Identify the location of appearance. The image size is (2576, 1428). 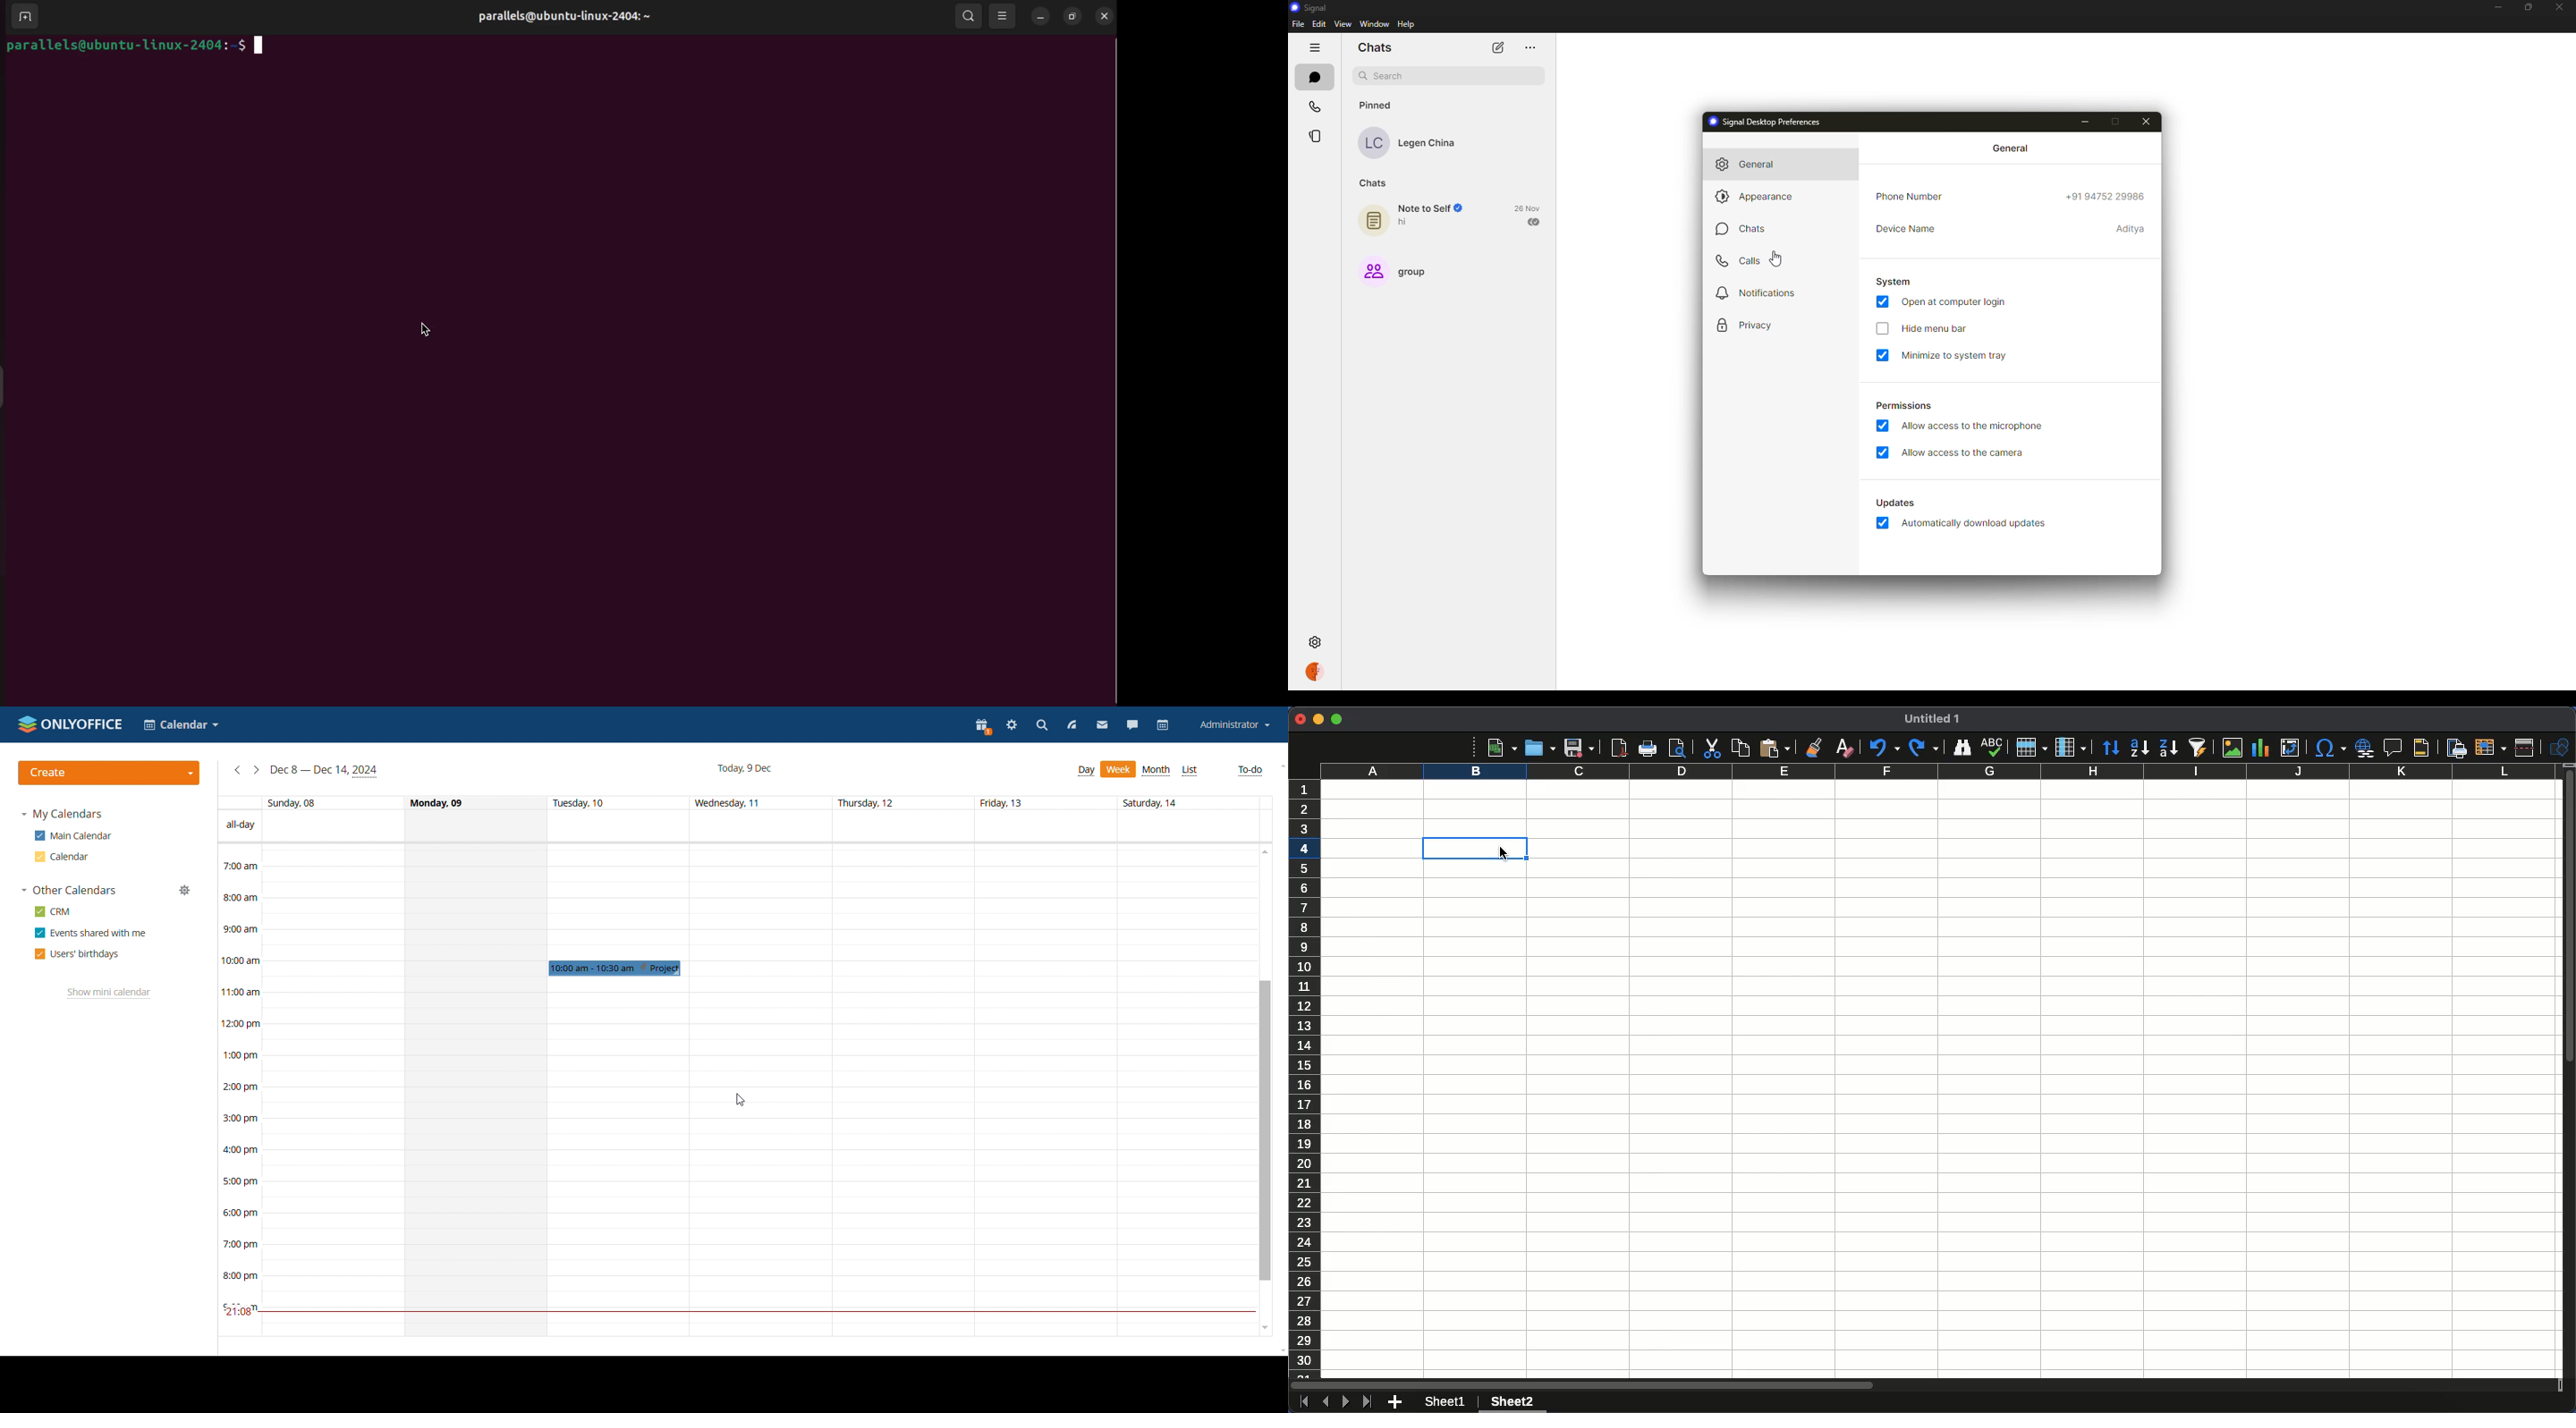
(1760, 197).